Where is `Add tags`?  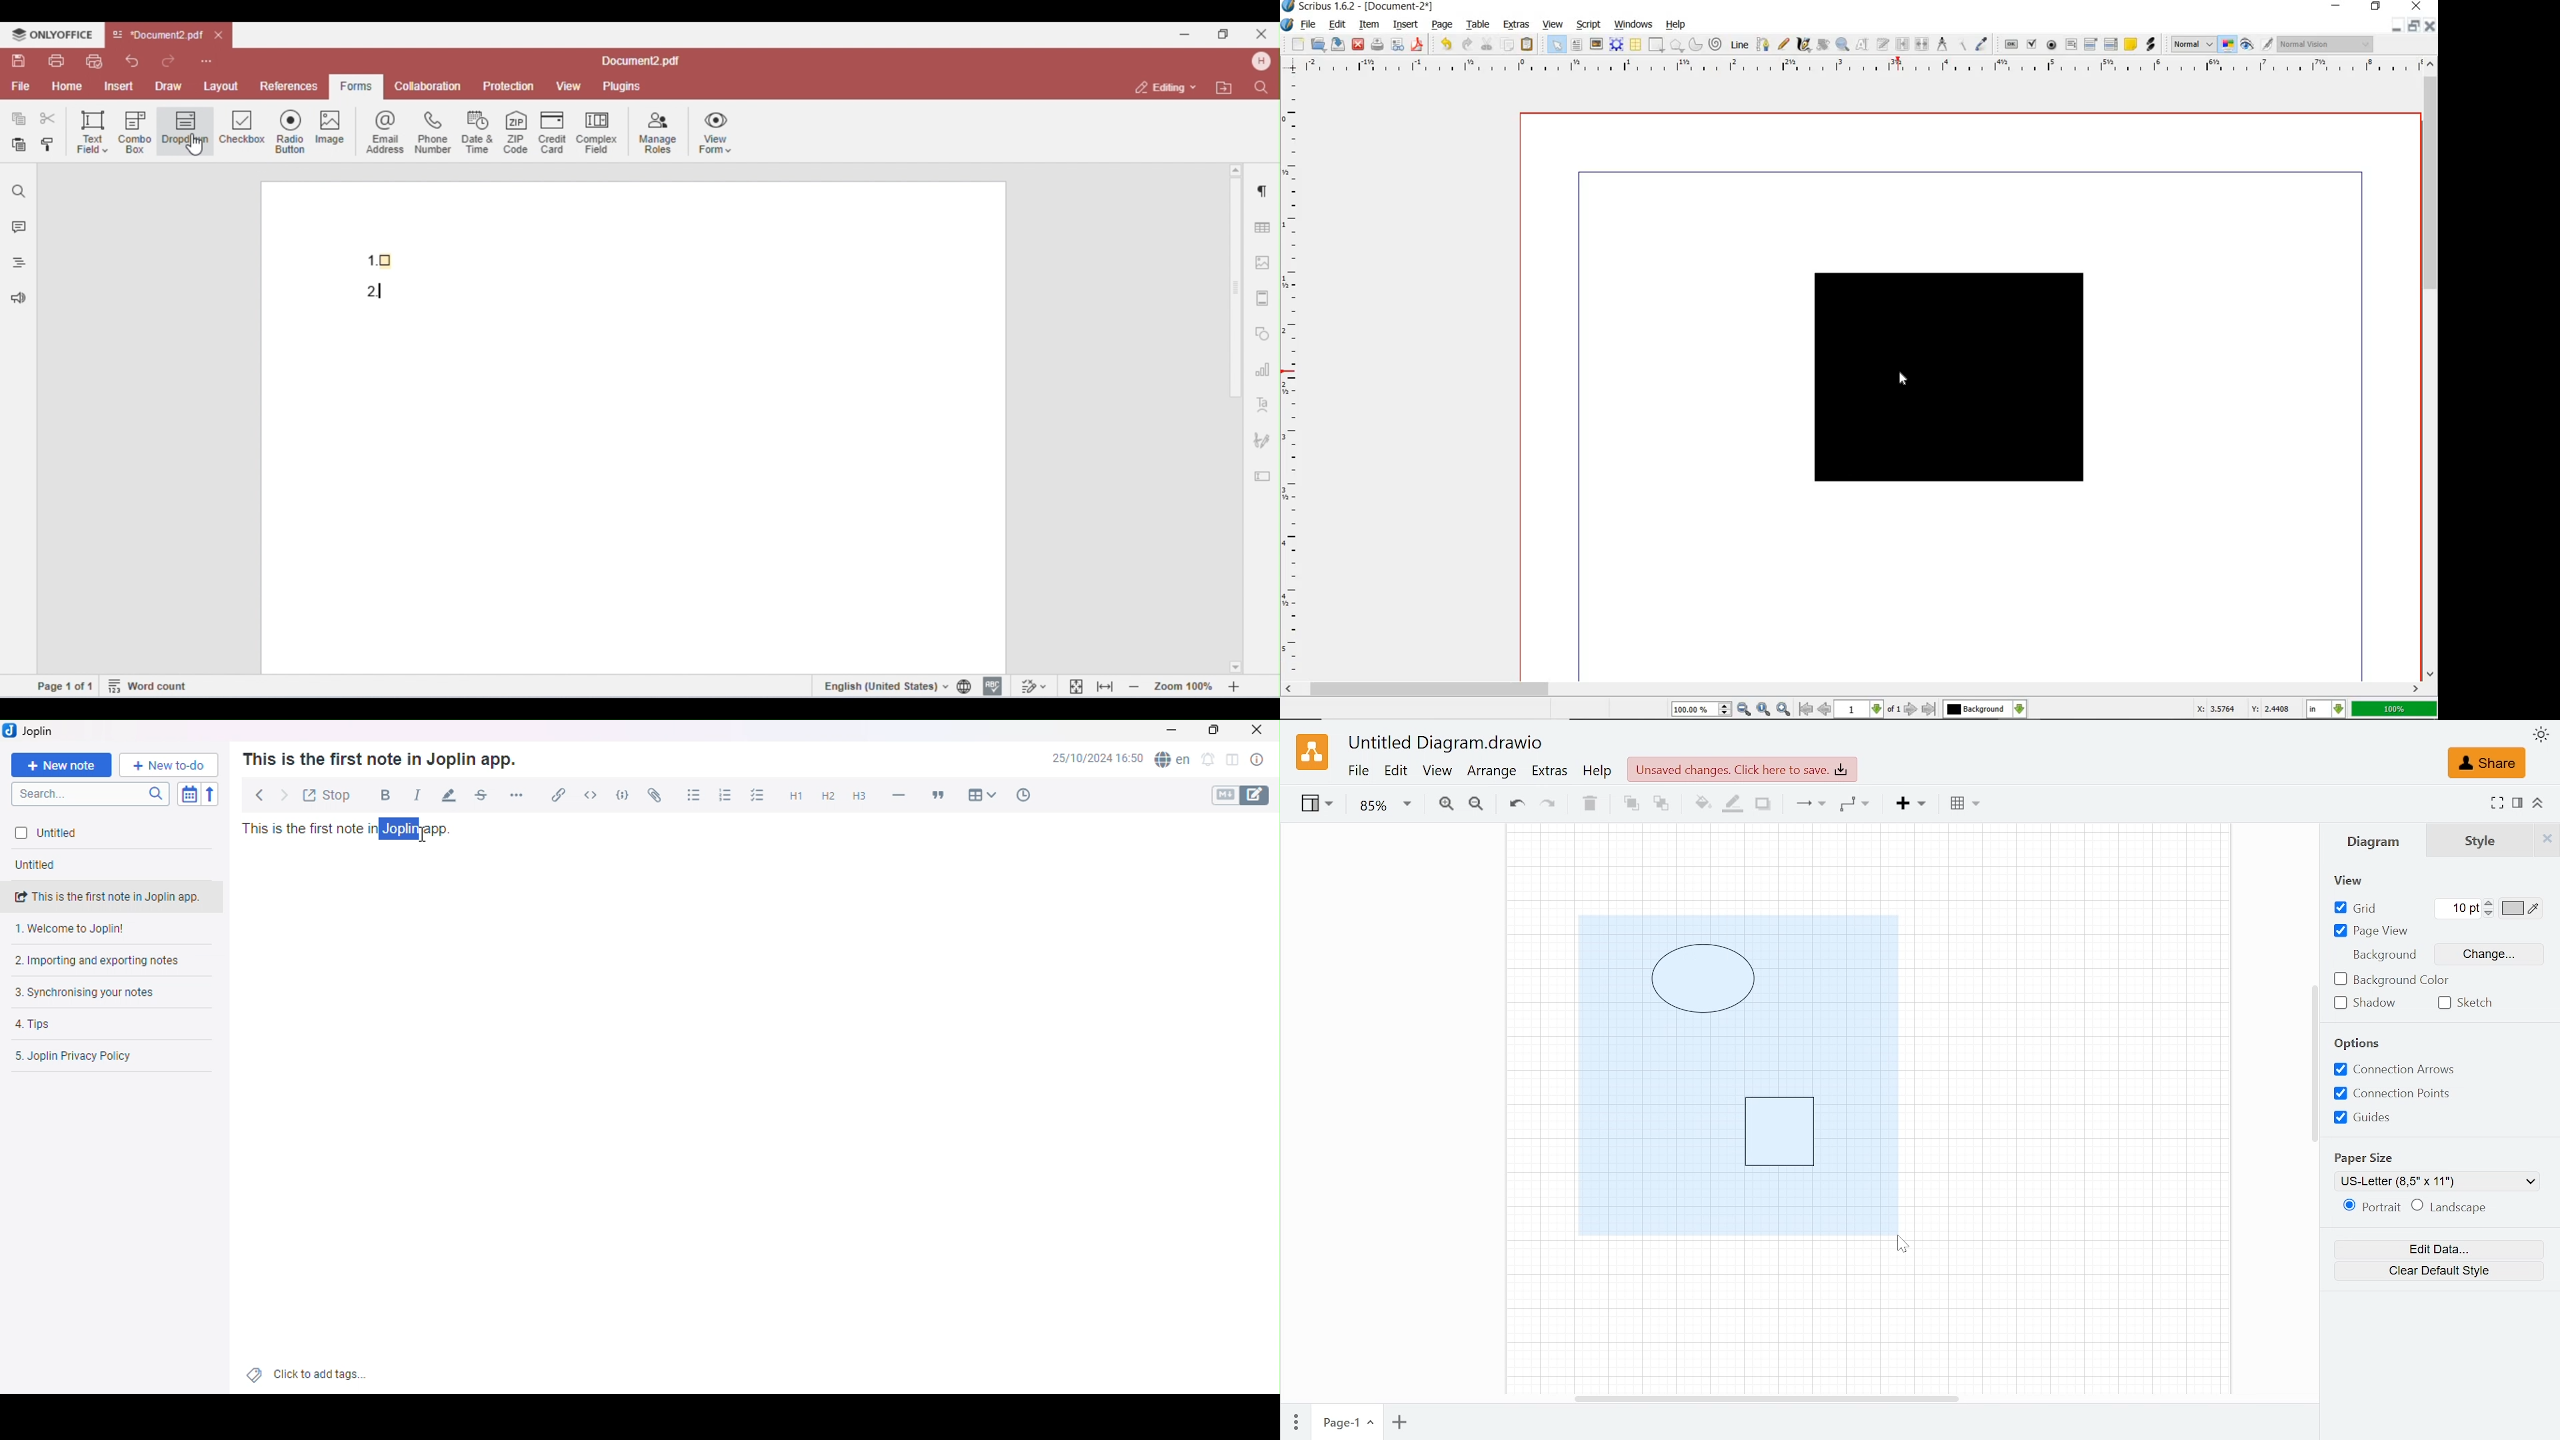
Add tags is located at coordinates (310, 1376).